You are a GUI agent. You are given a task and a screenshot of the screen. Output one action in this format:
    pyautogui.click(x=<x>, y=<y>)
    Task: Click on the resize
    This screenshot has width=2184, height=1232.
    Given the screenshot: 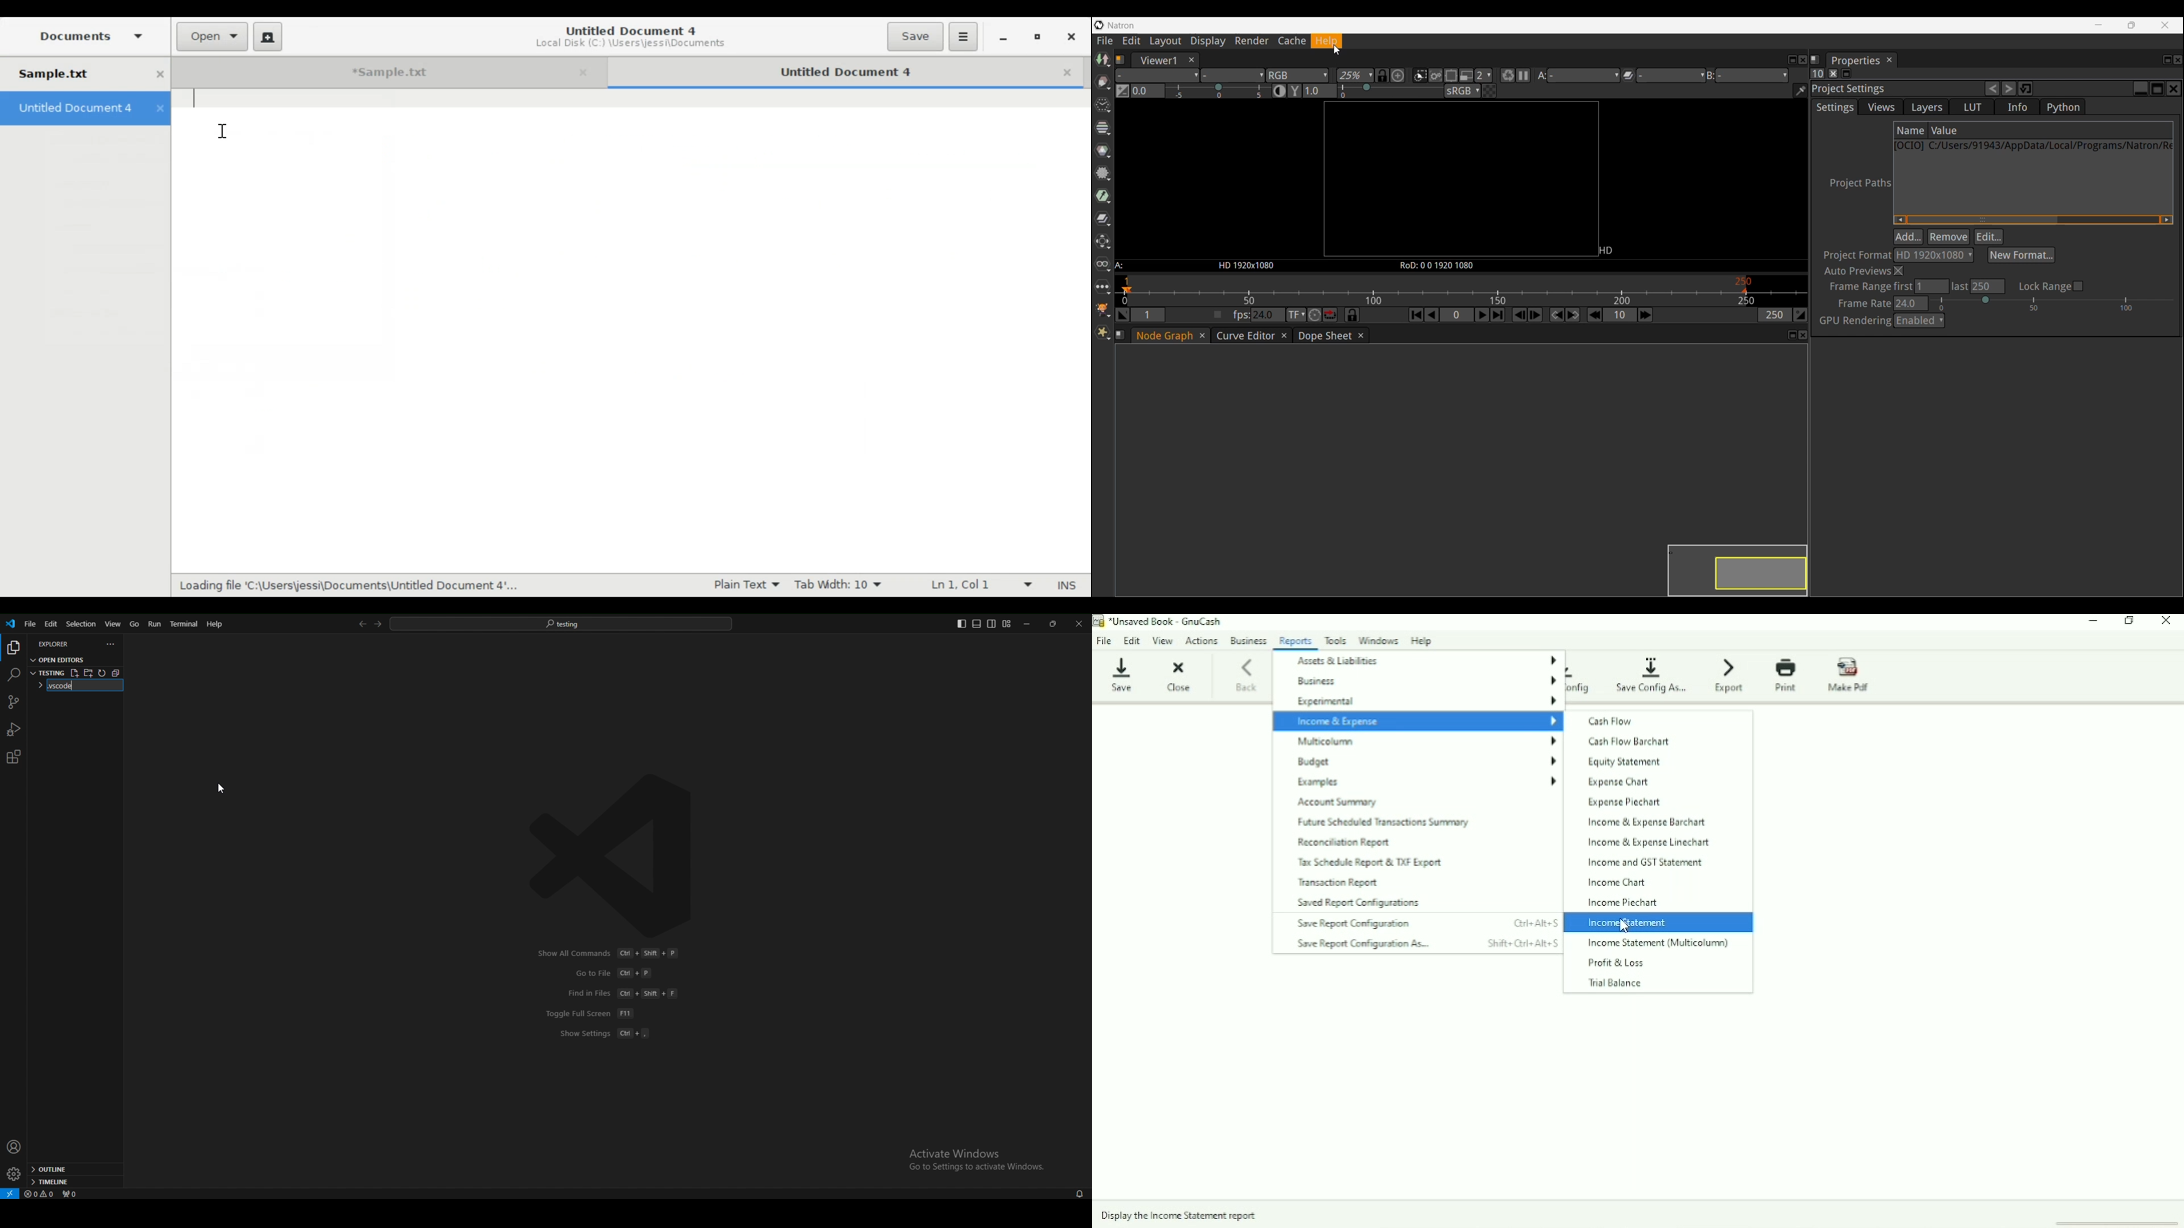 What is the action you would take?
    pyautogui.click(x=1054, y=624)
    